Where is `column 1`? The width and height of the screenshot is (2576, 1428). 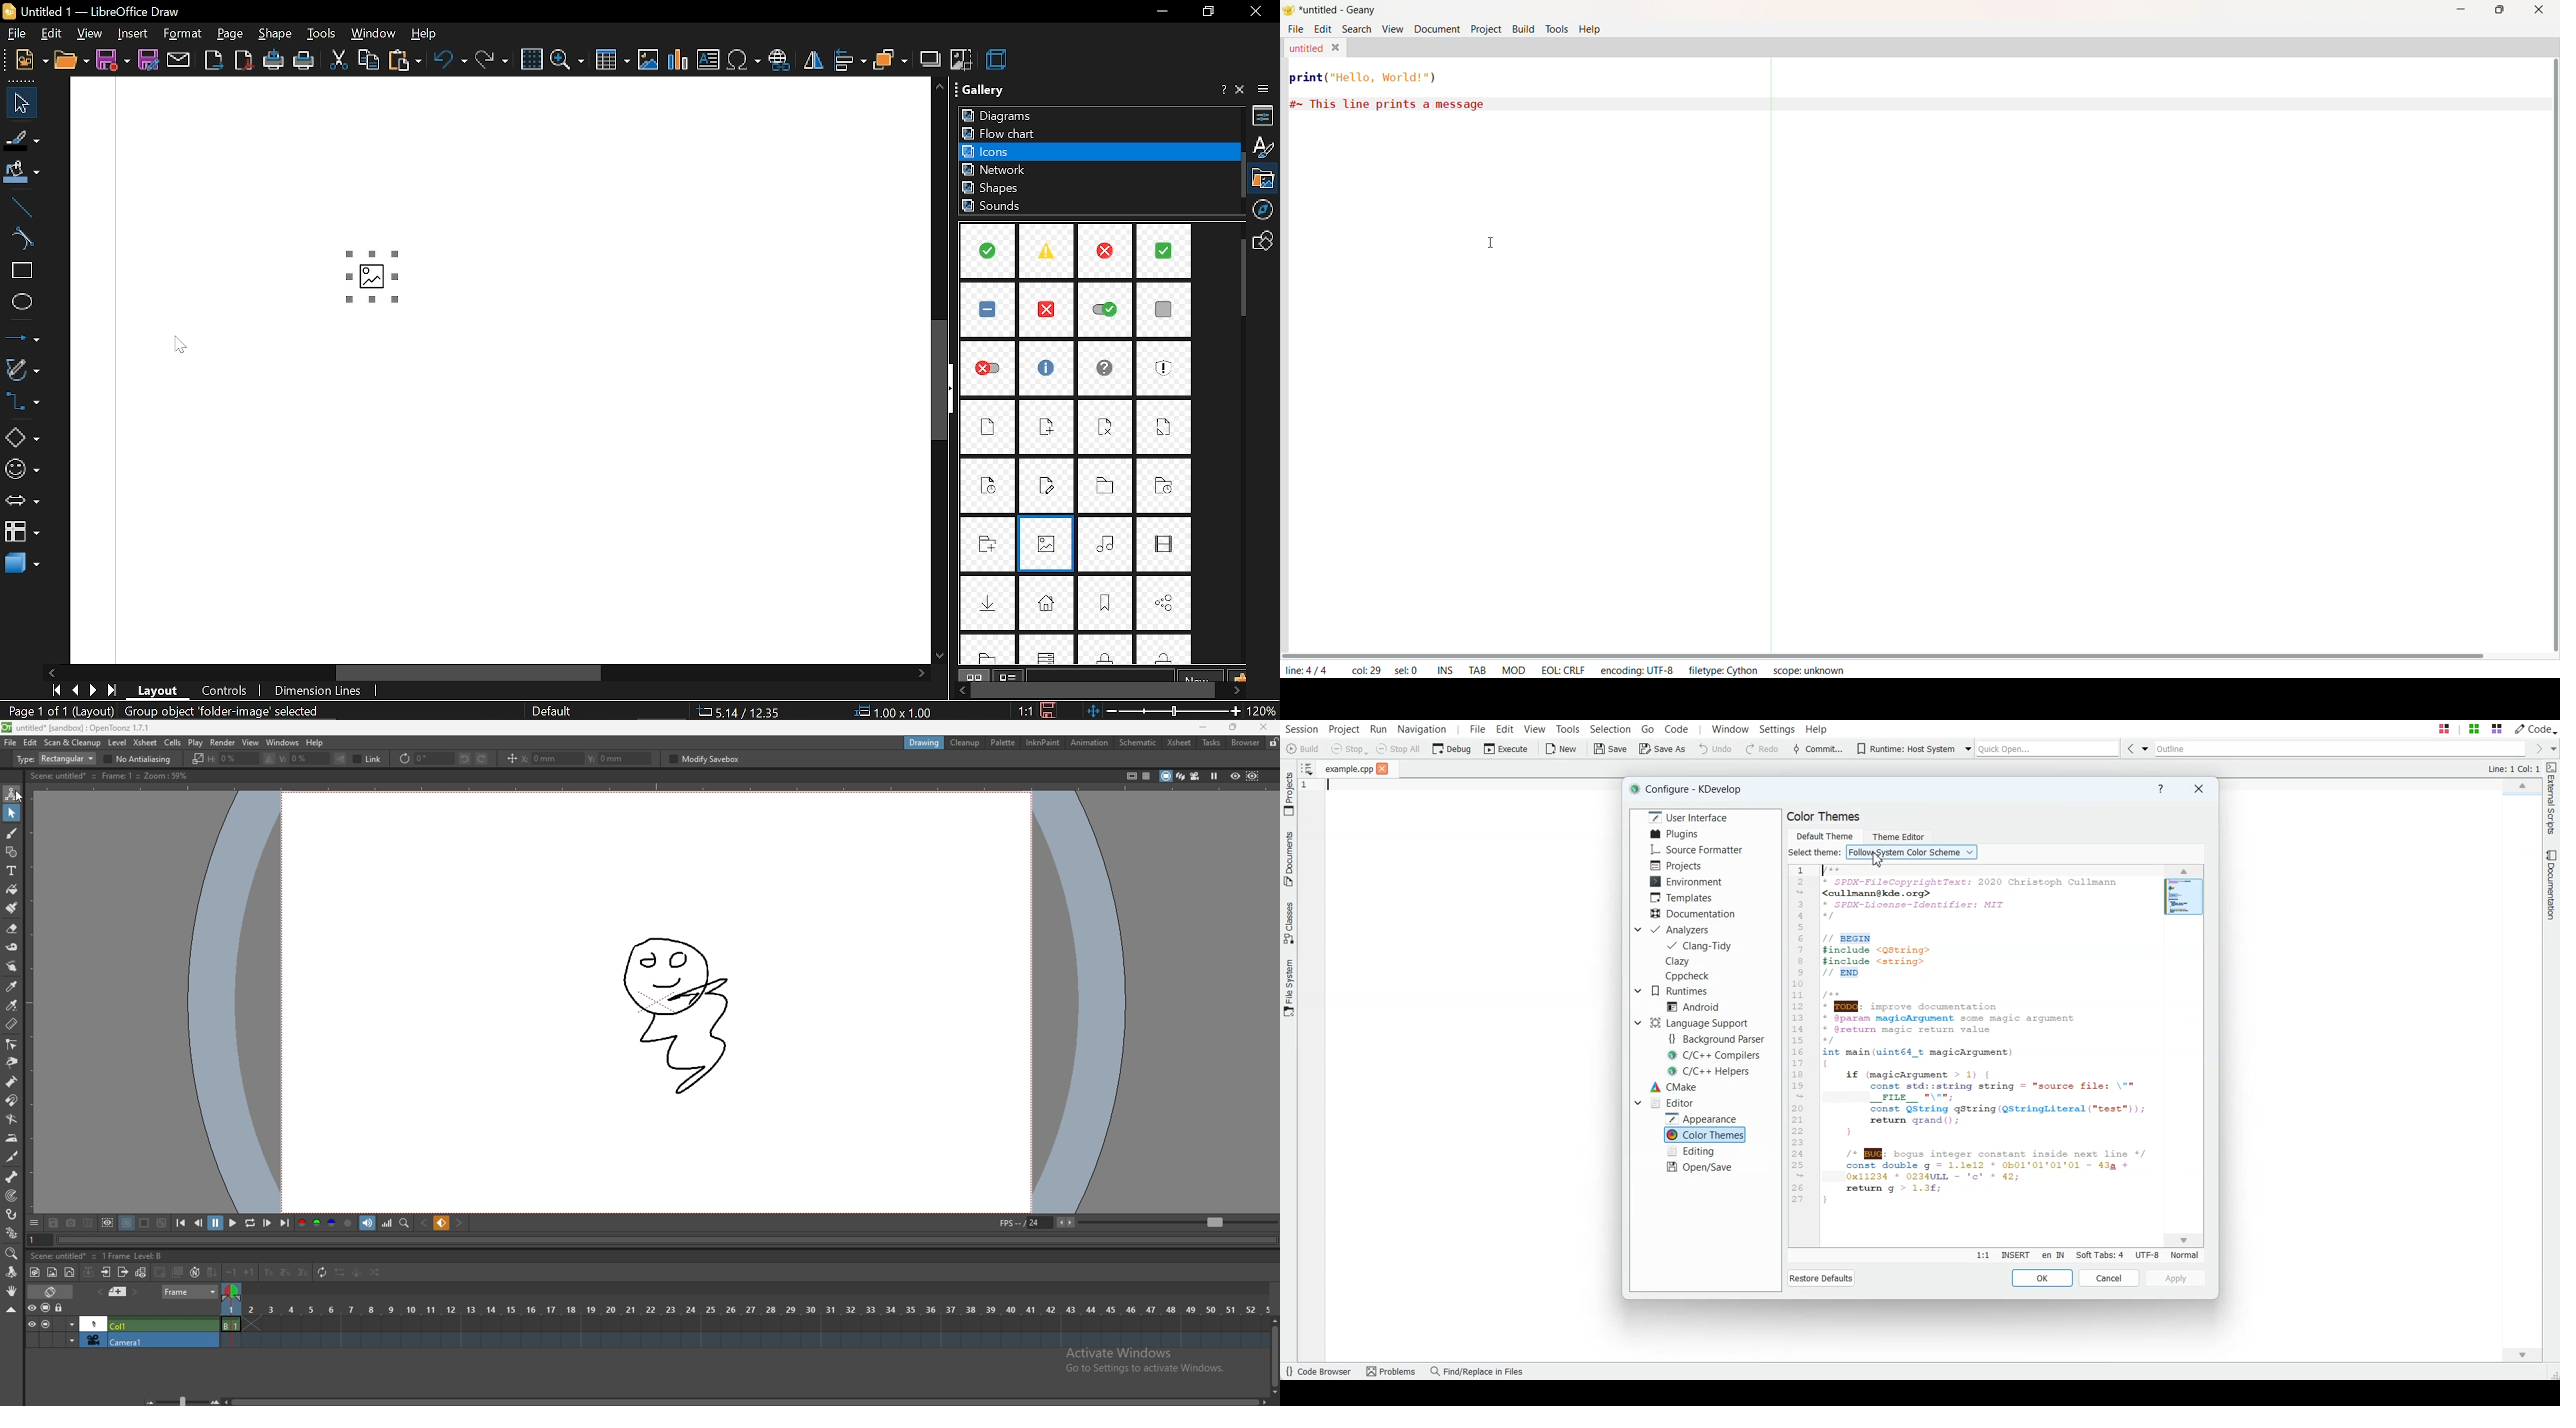
column 1 is located at coordinates (122, 1324).